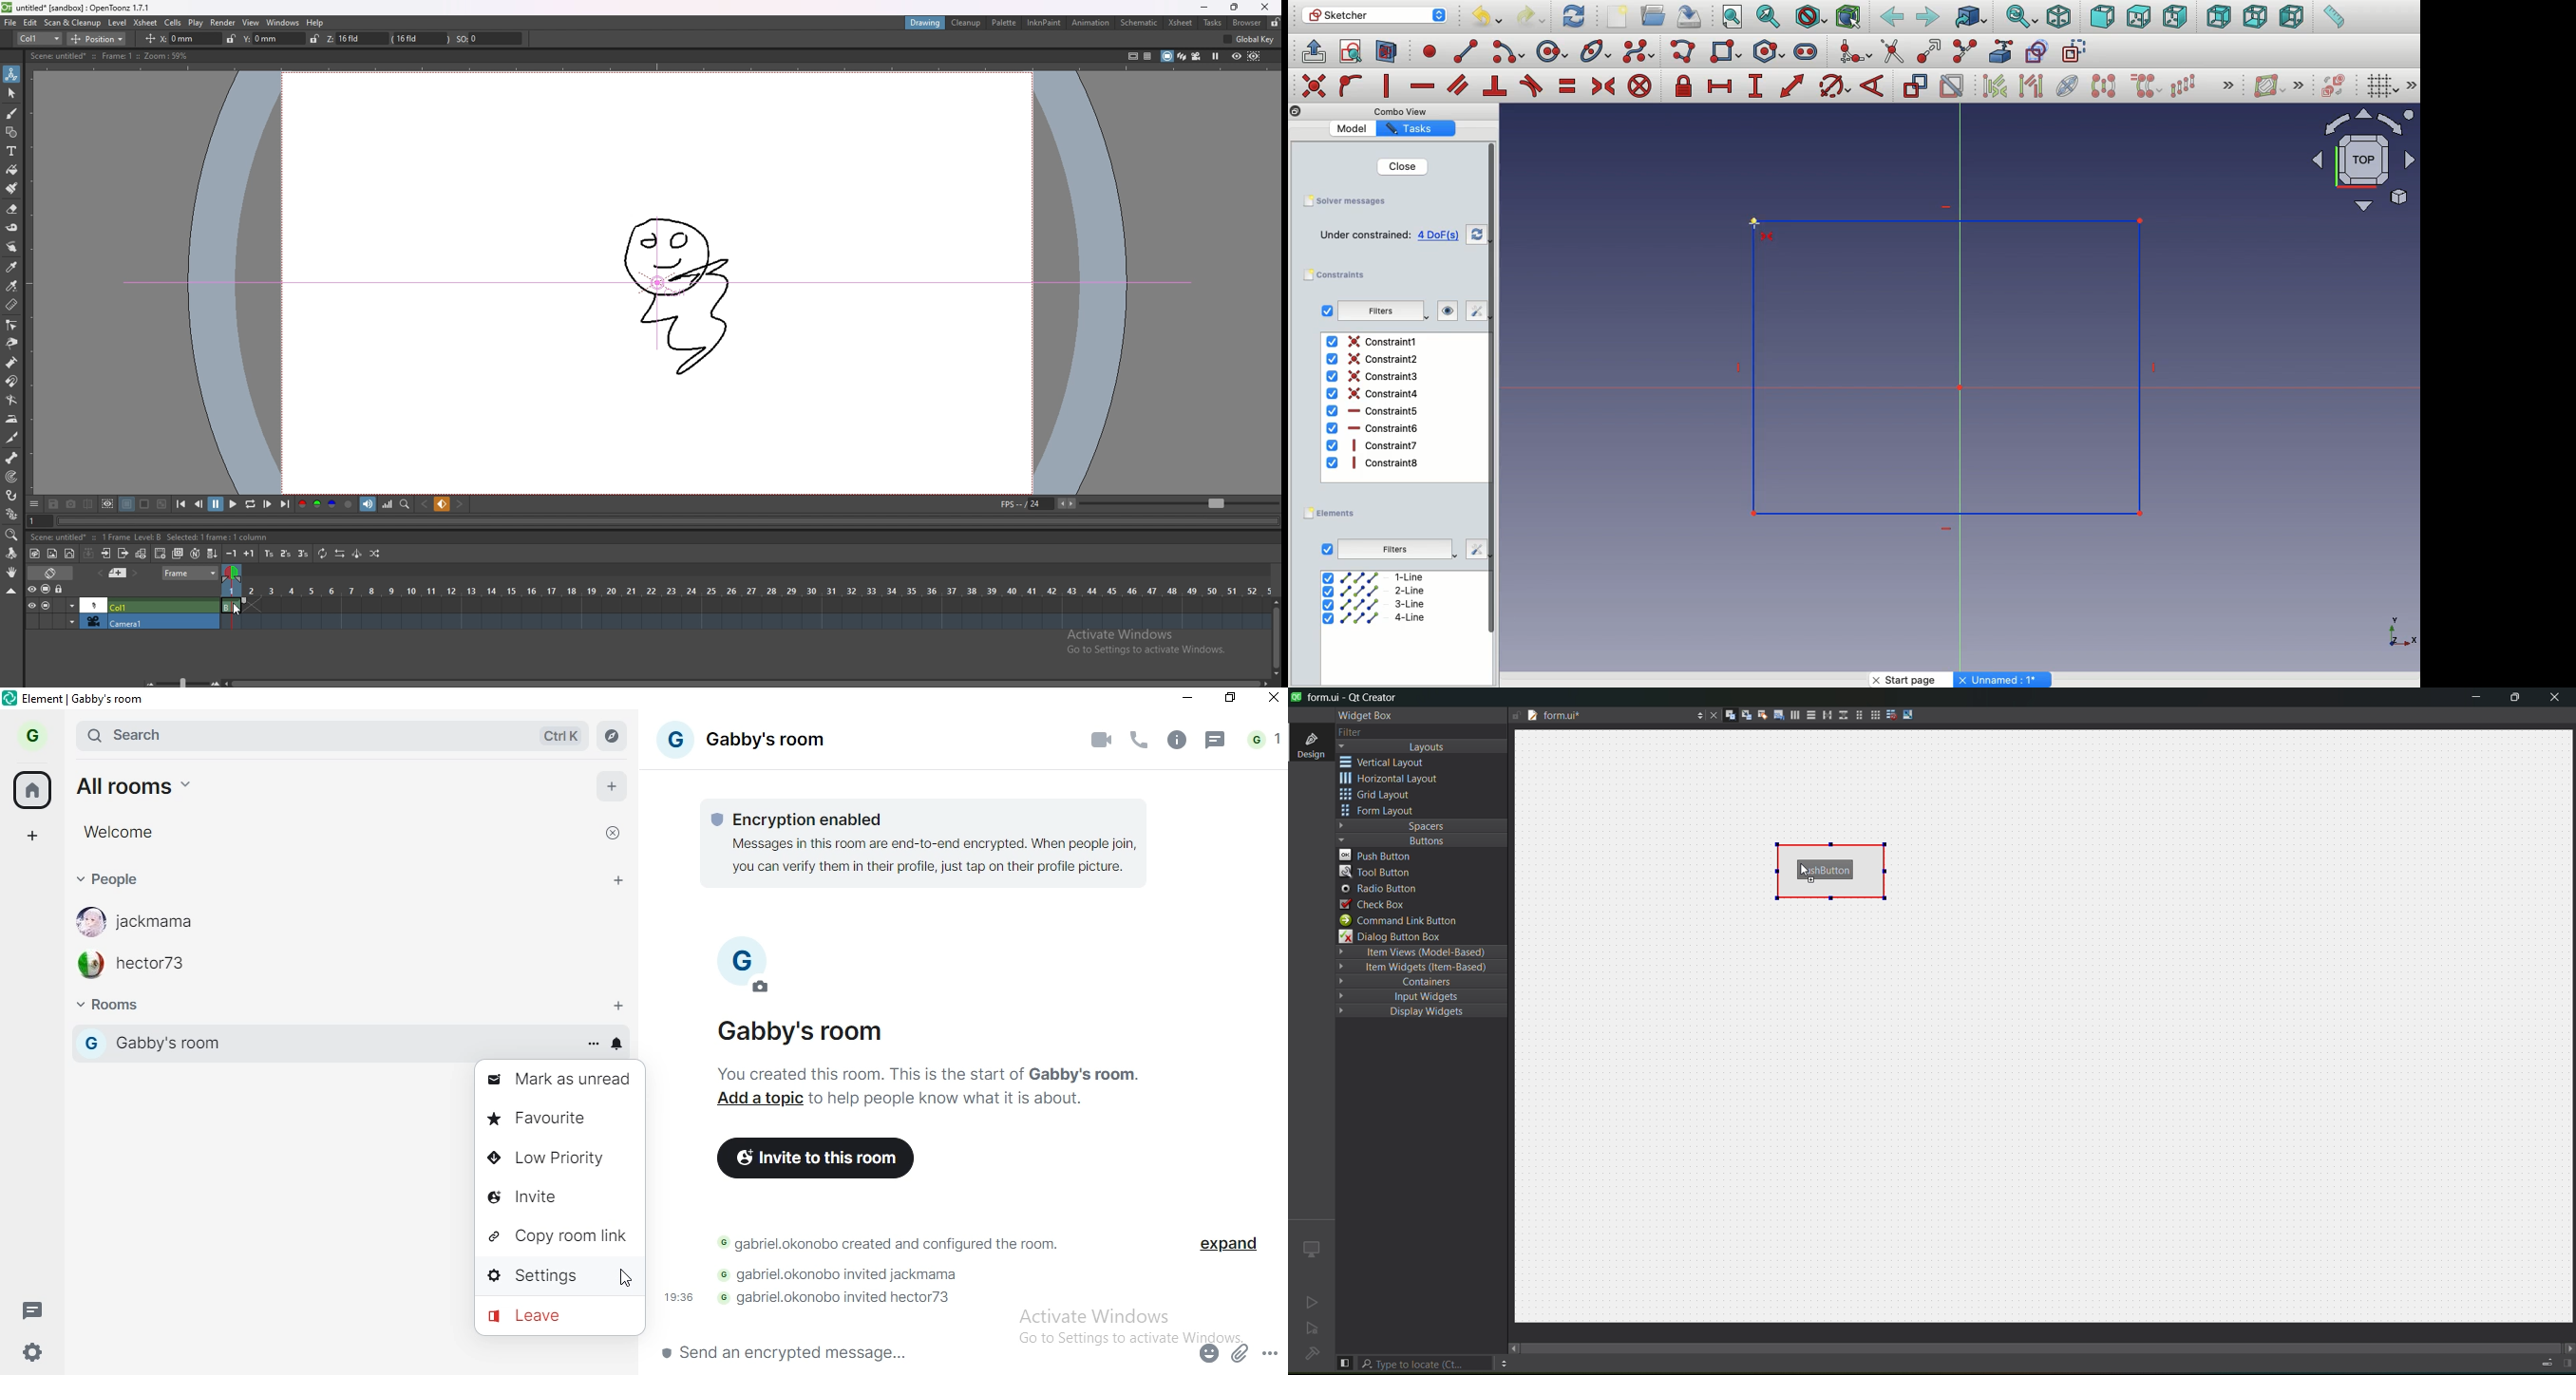 This screenshot has width=2576, height=1400. I want to click on Constraint4, so click(1374, 393).